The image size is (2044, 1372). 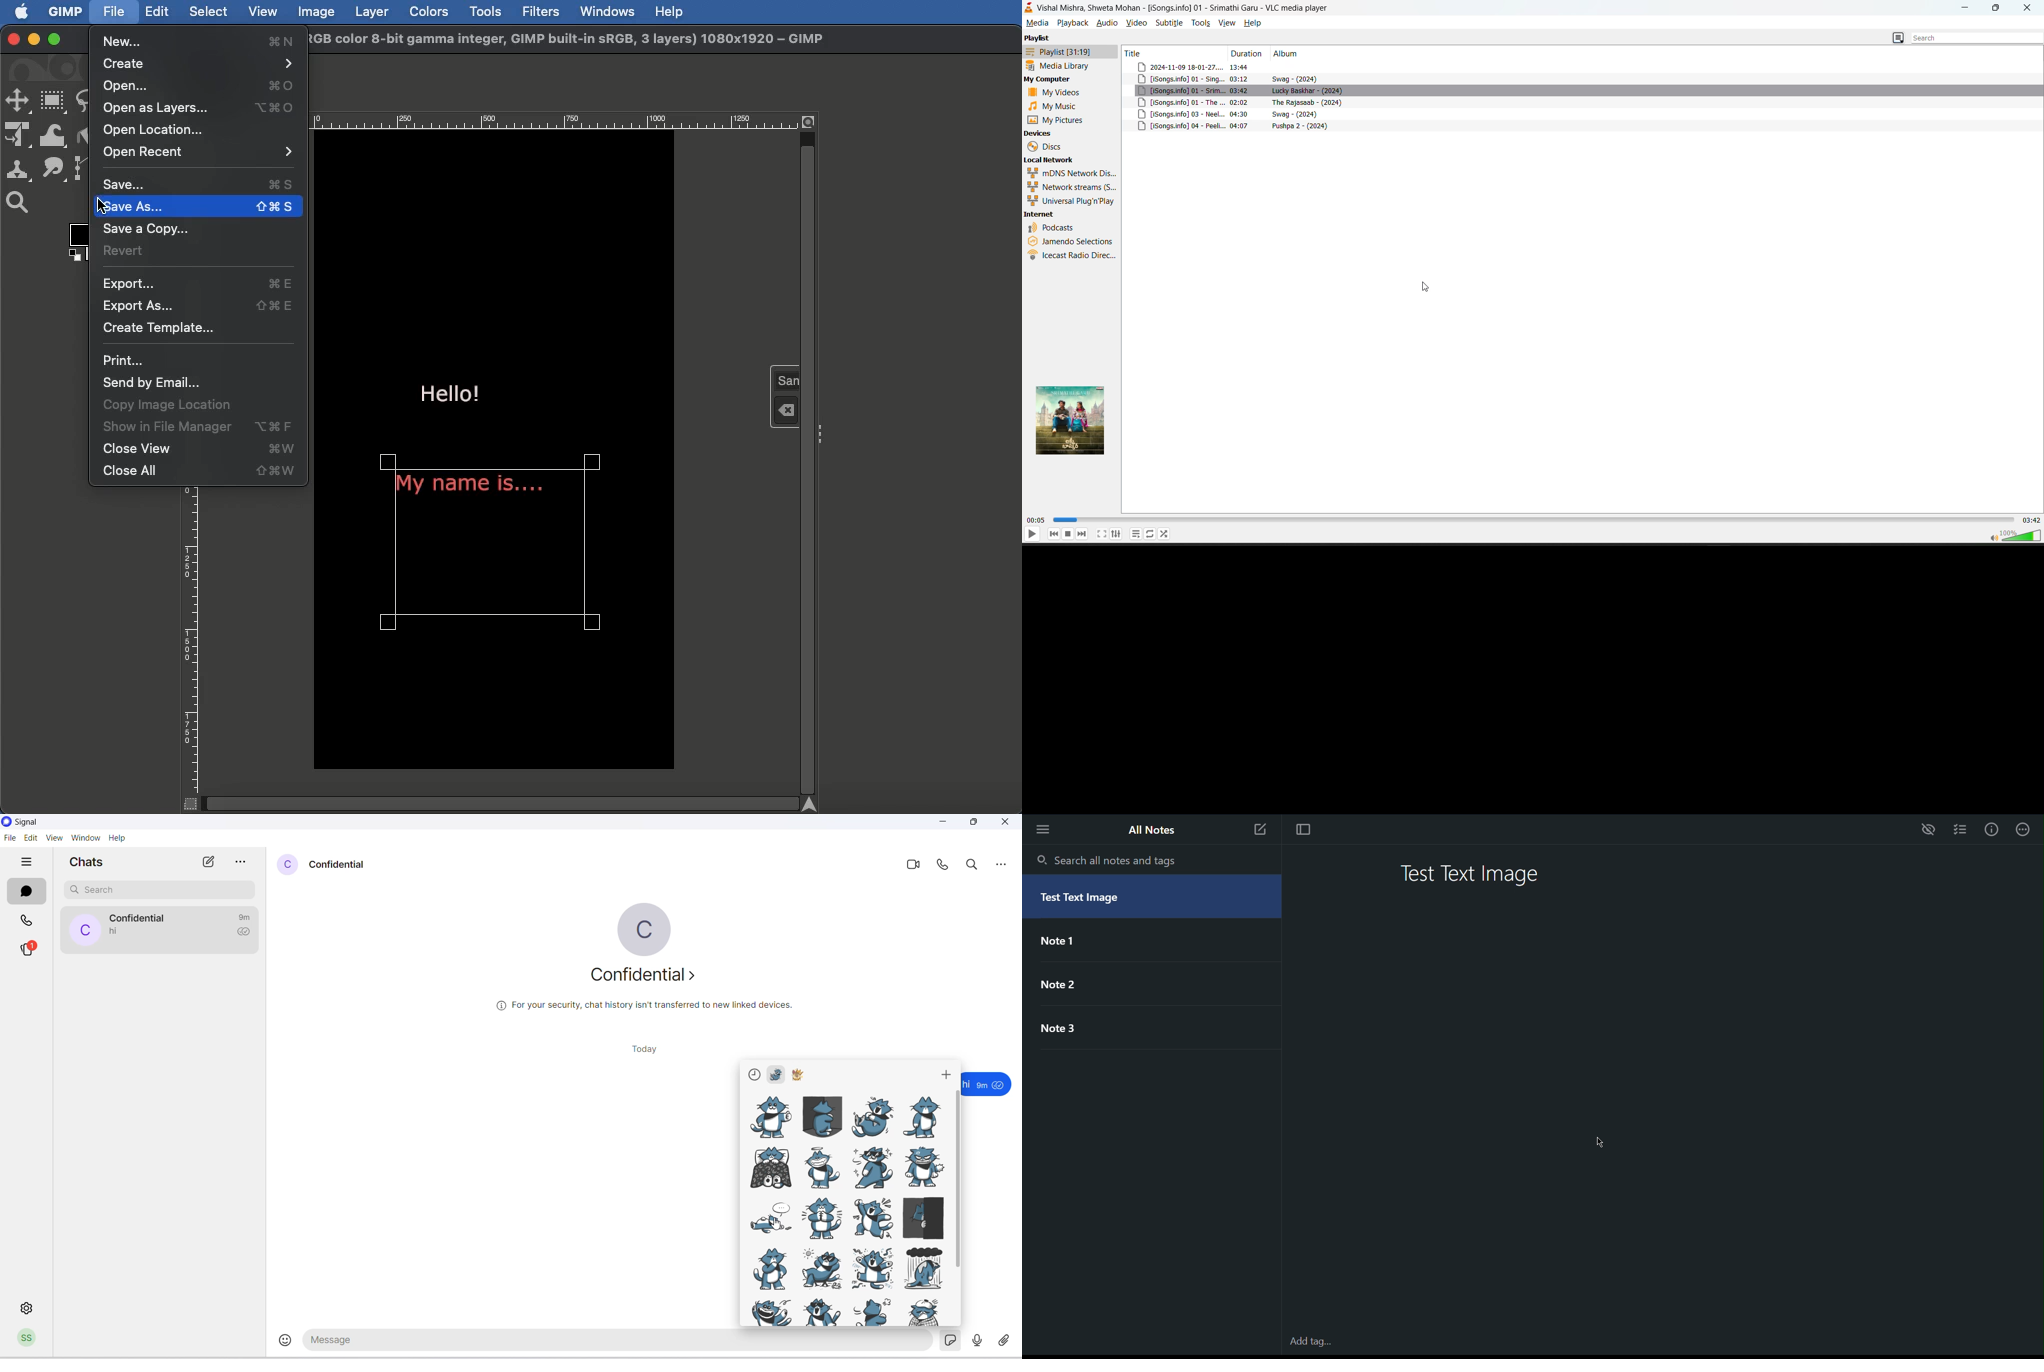 I want to click on previous, so click(x=1054, y=534).